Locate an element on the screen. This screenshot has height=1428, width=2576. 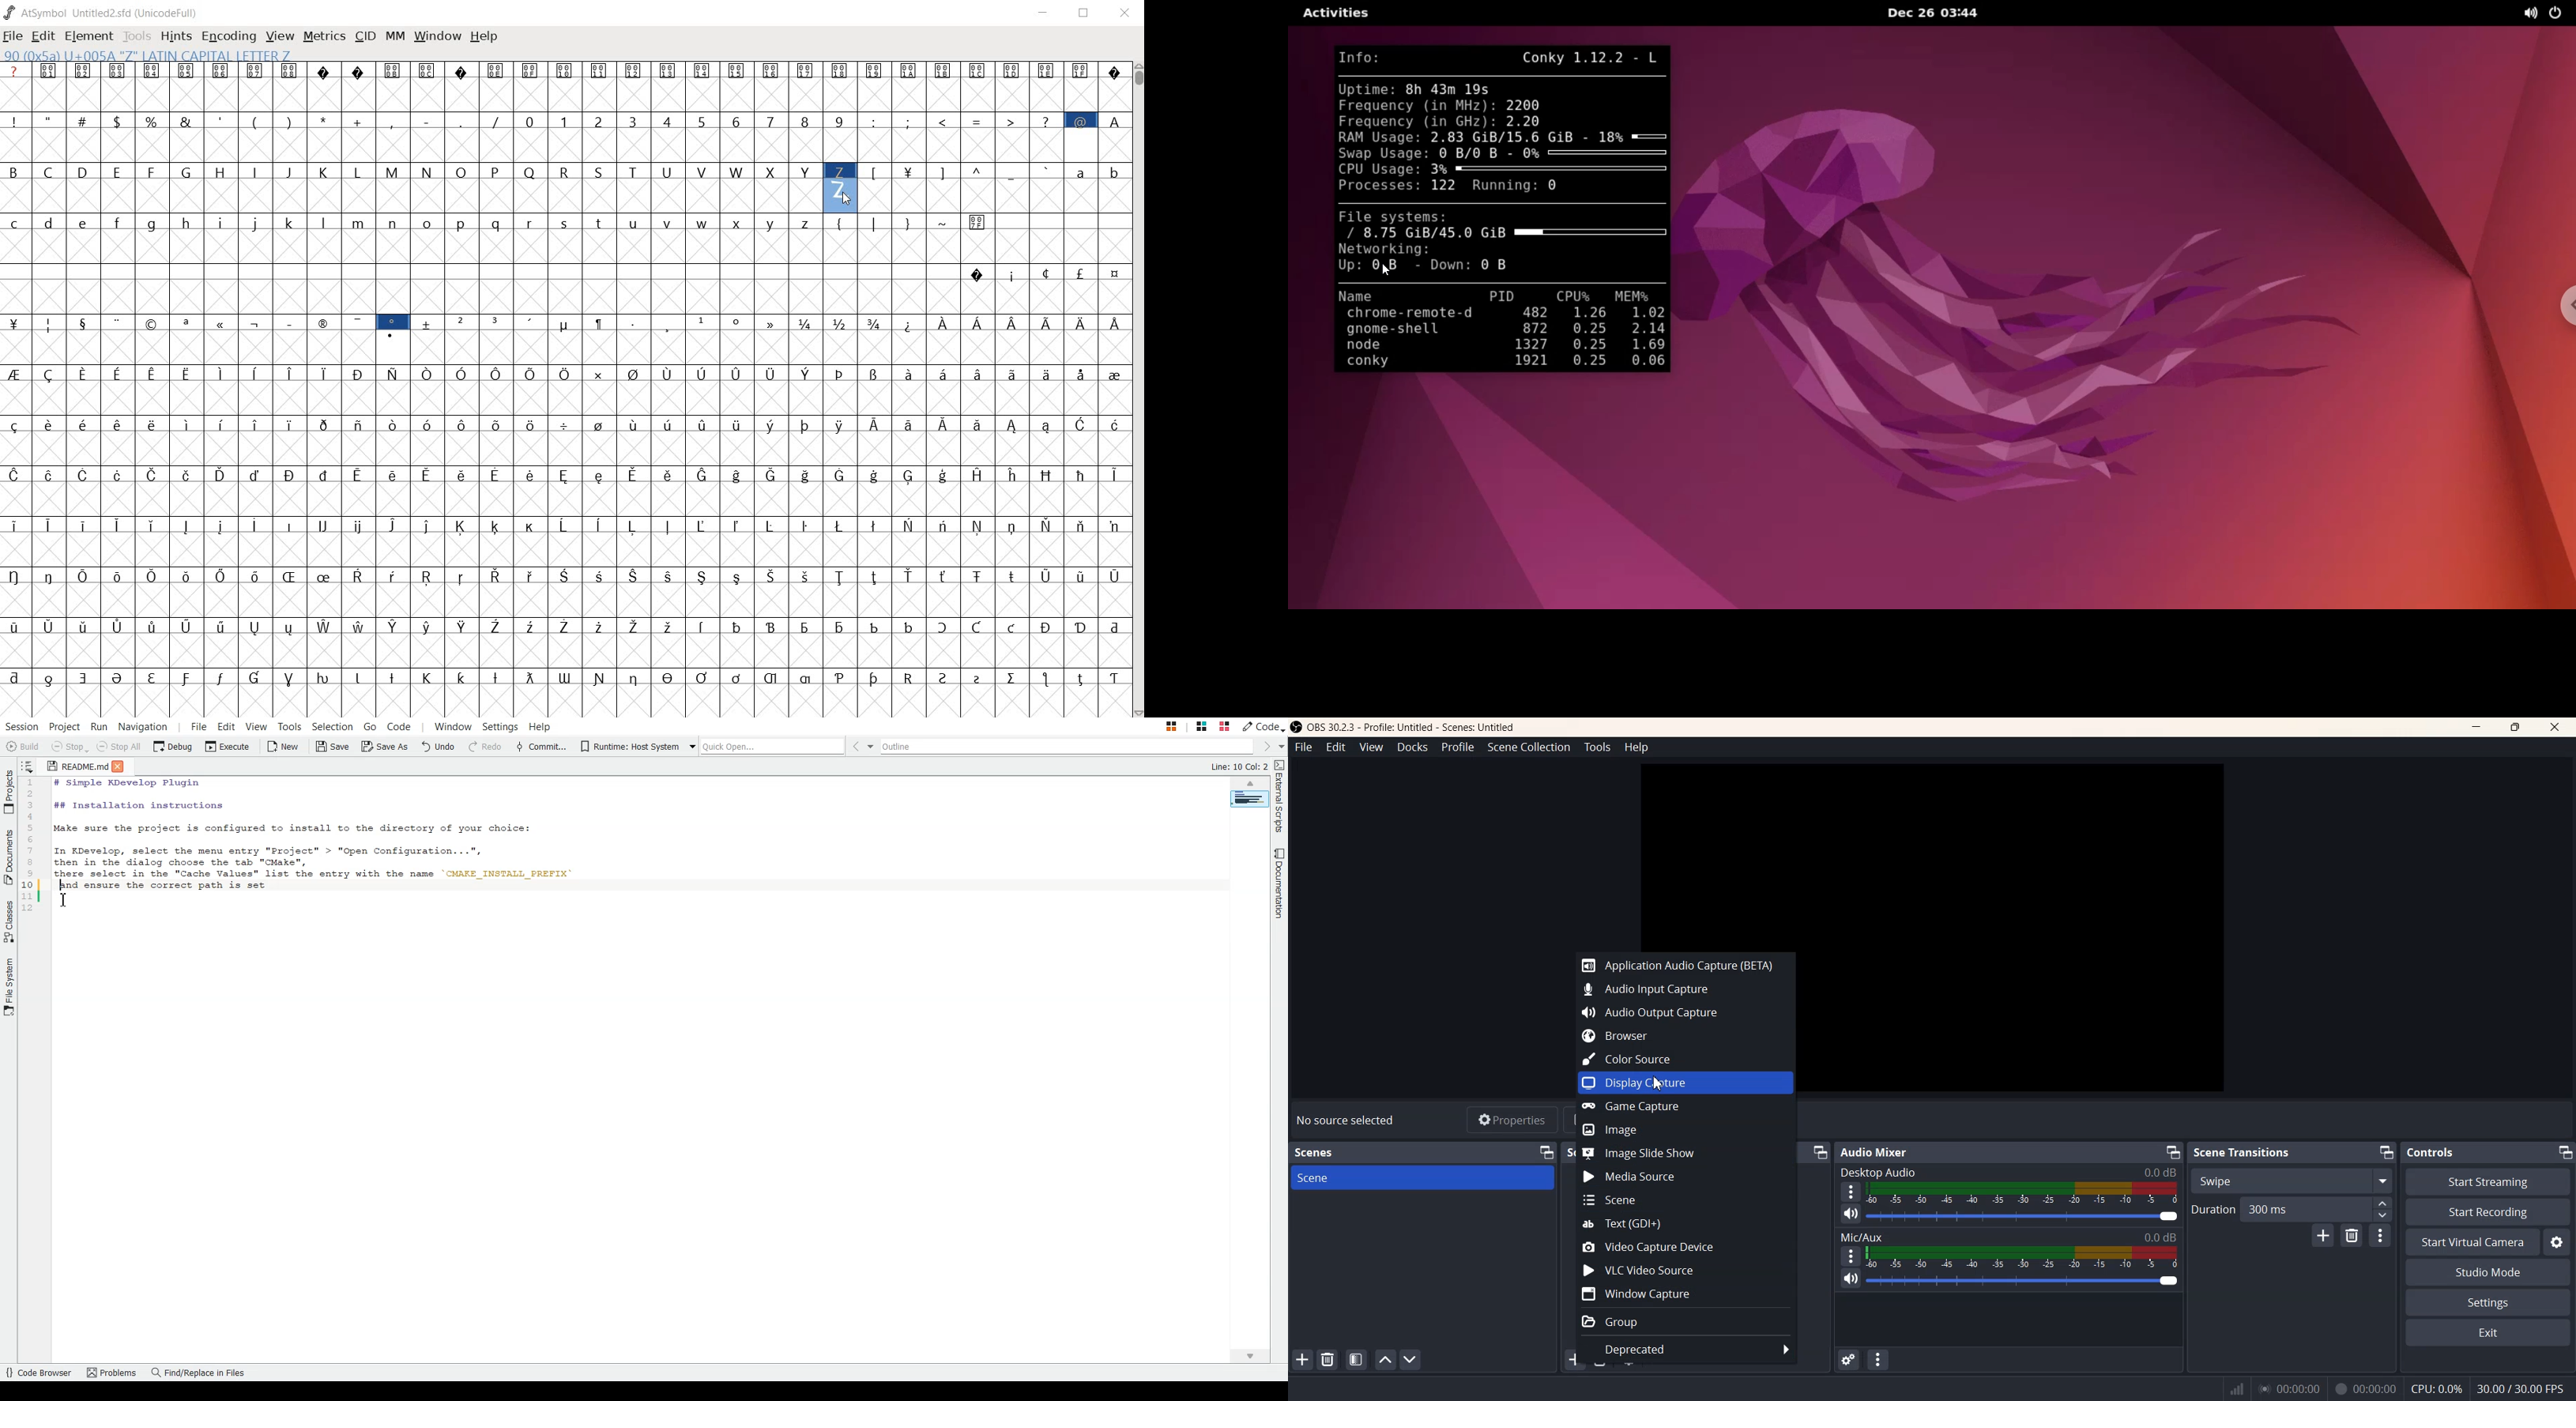
Duration is located at coordinates (2292, 1209).